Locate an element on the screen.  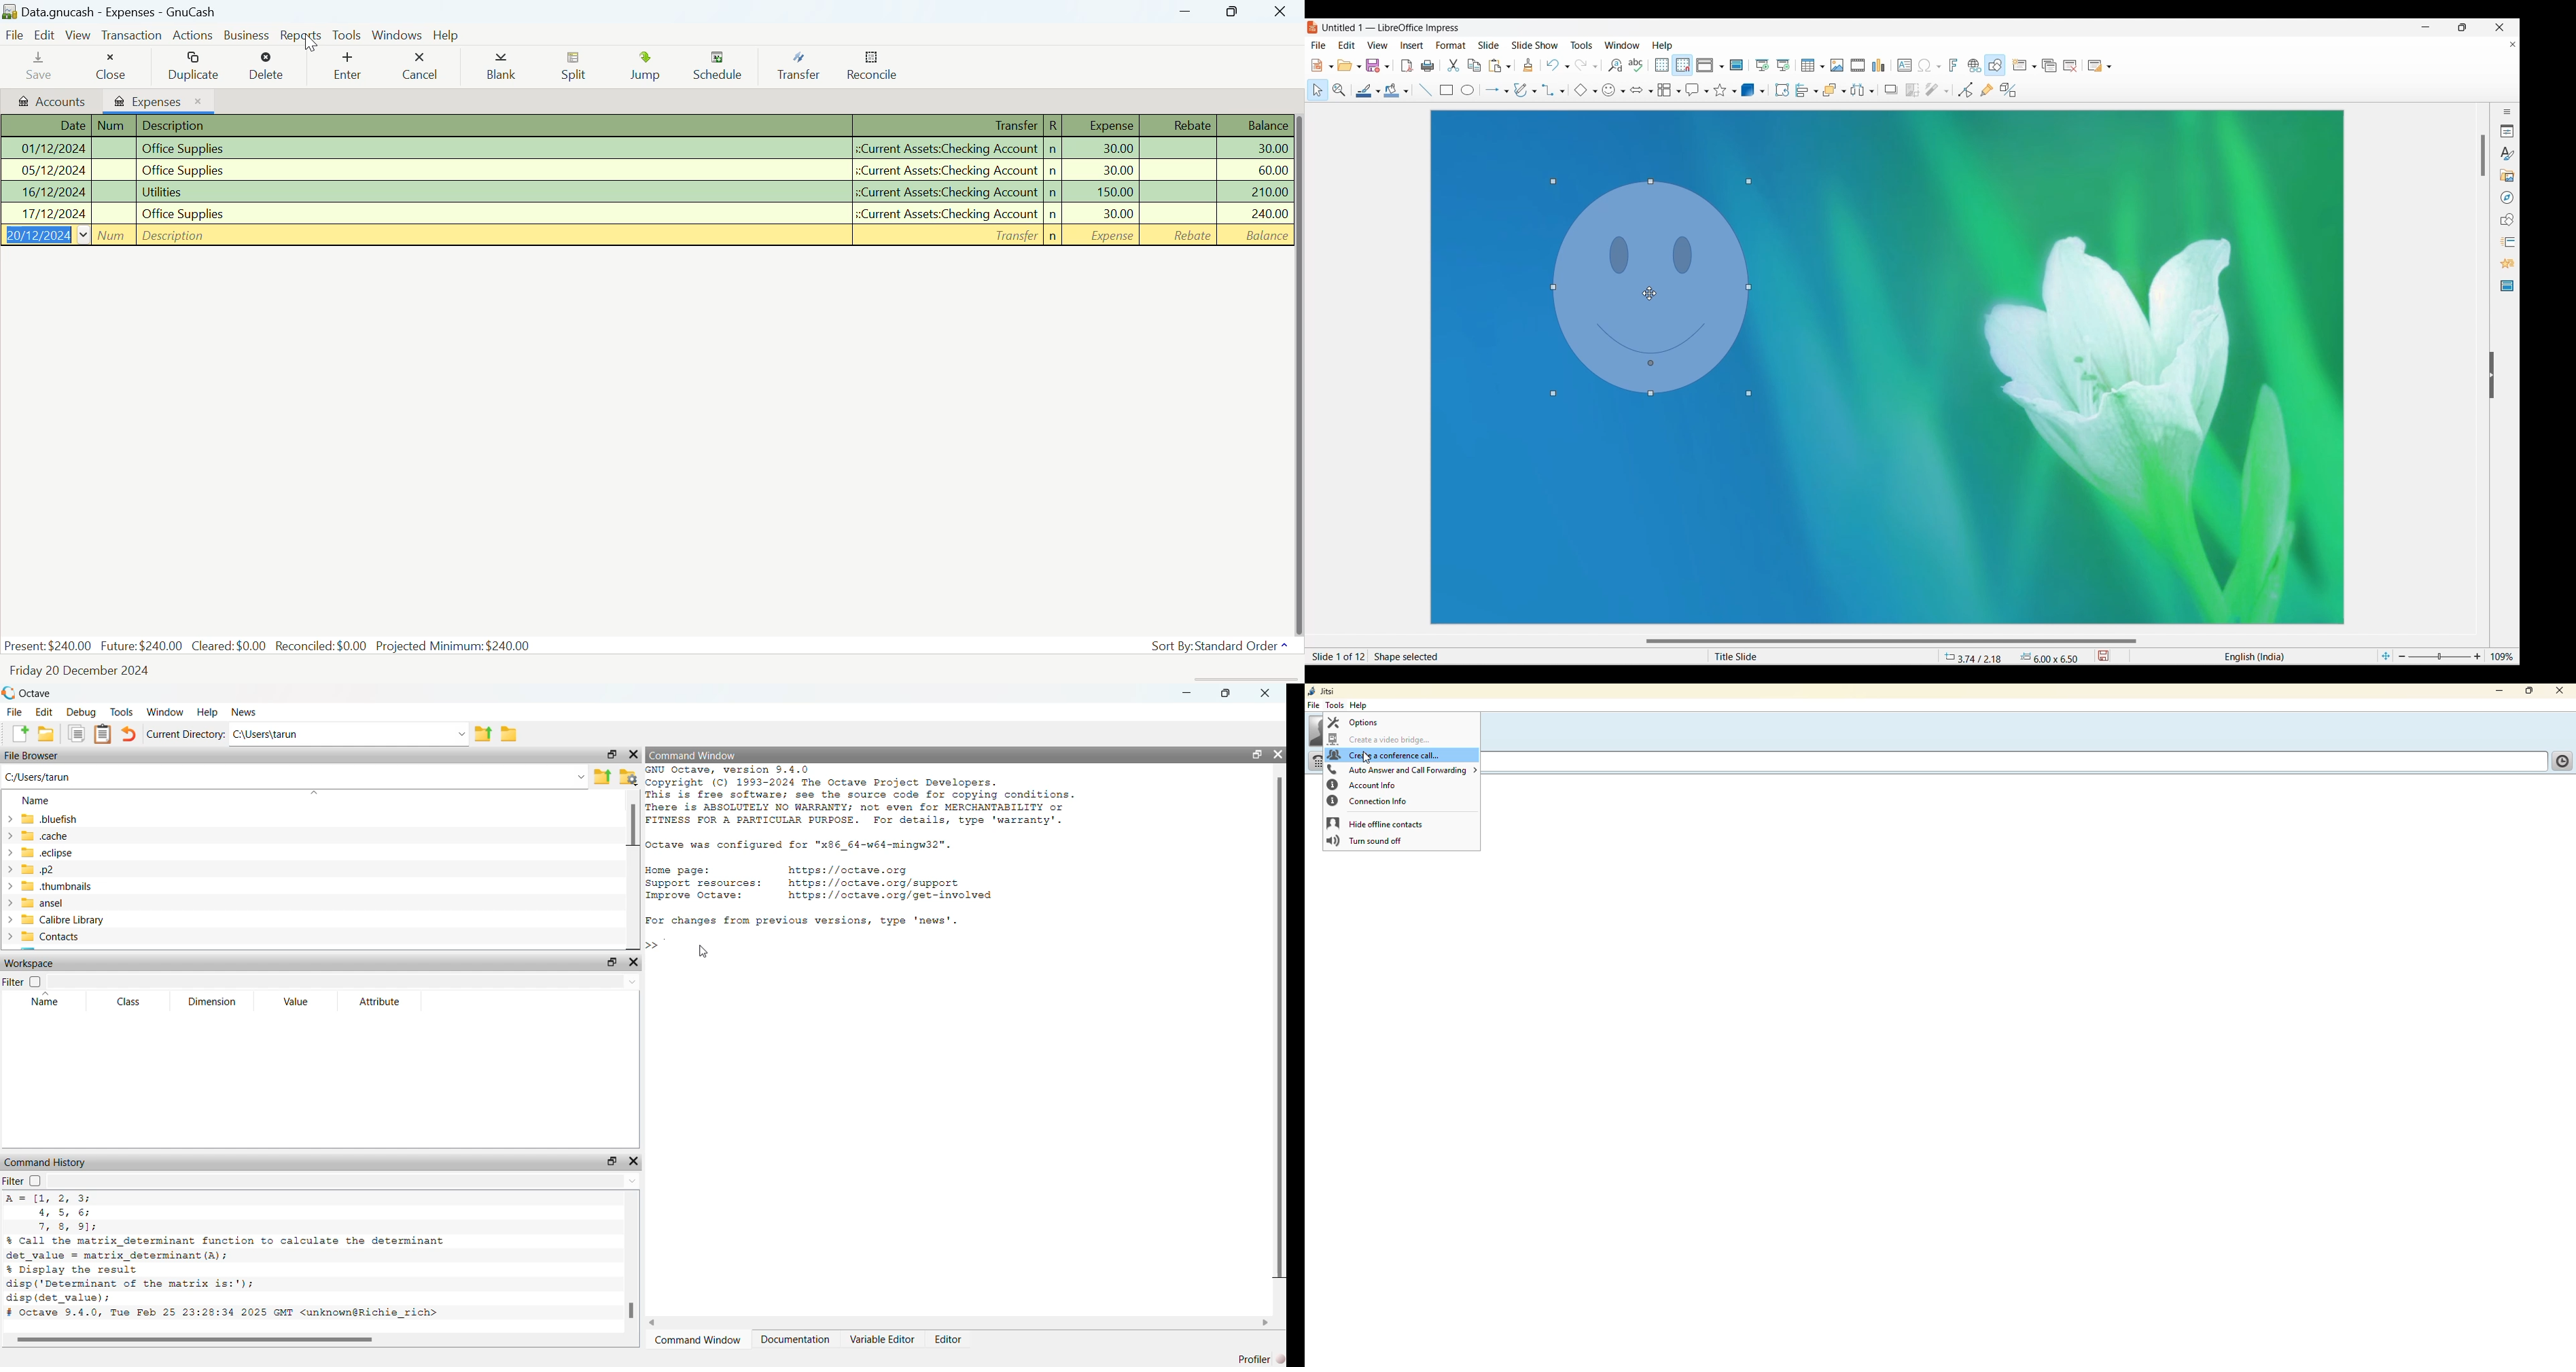
Office Supplies Transaction is located at coordinates (645, 147).